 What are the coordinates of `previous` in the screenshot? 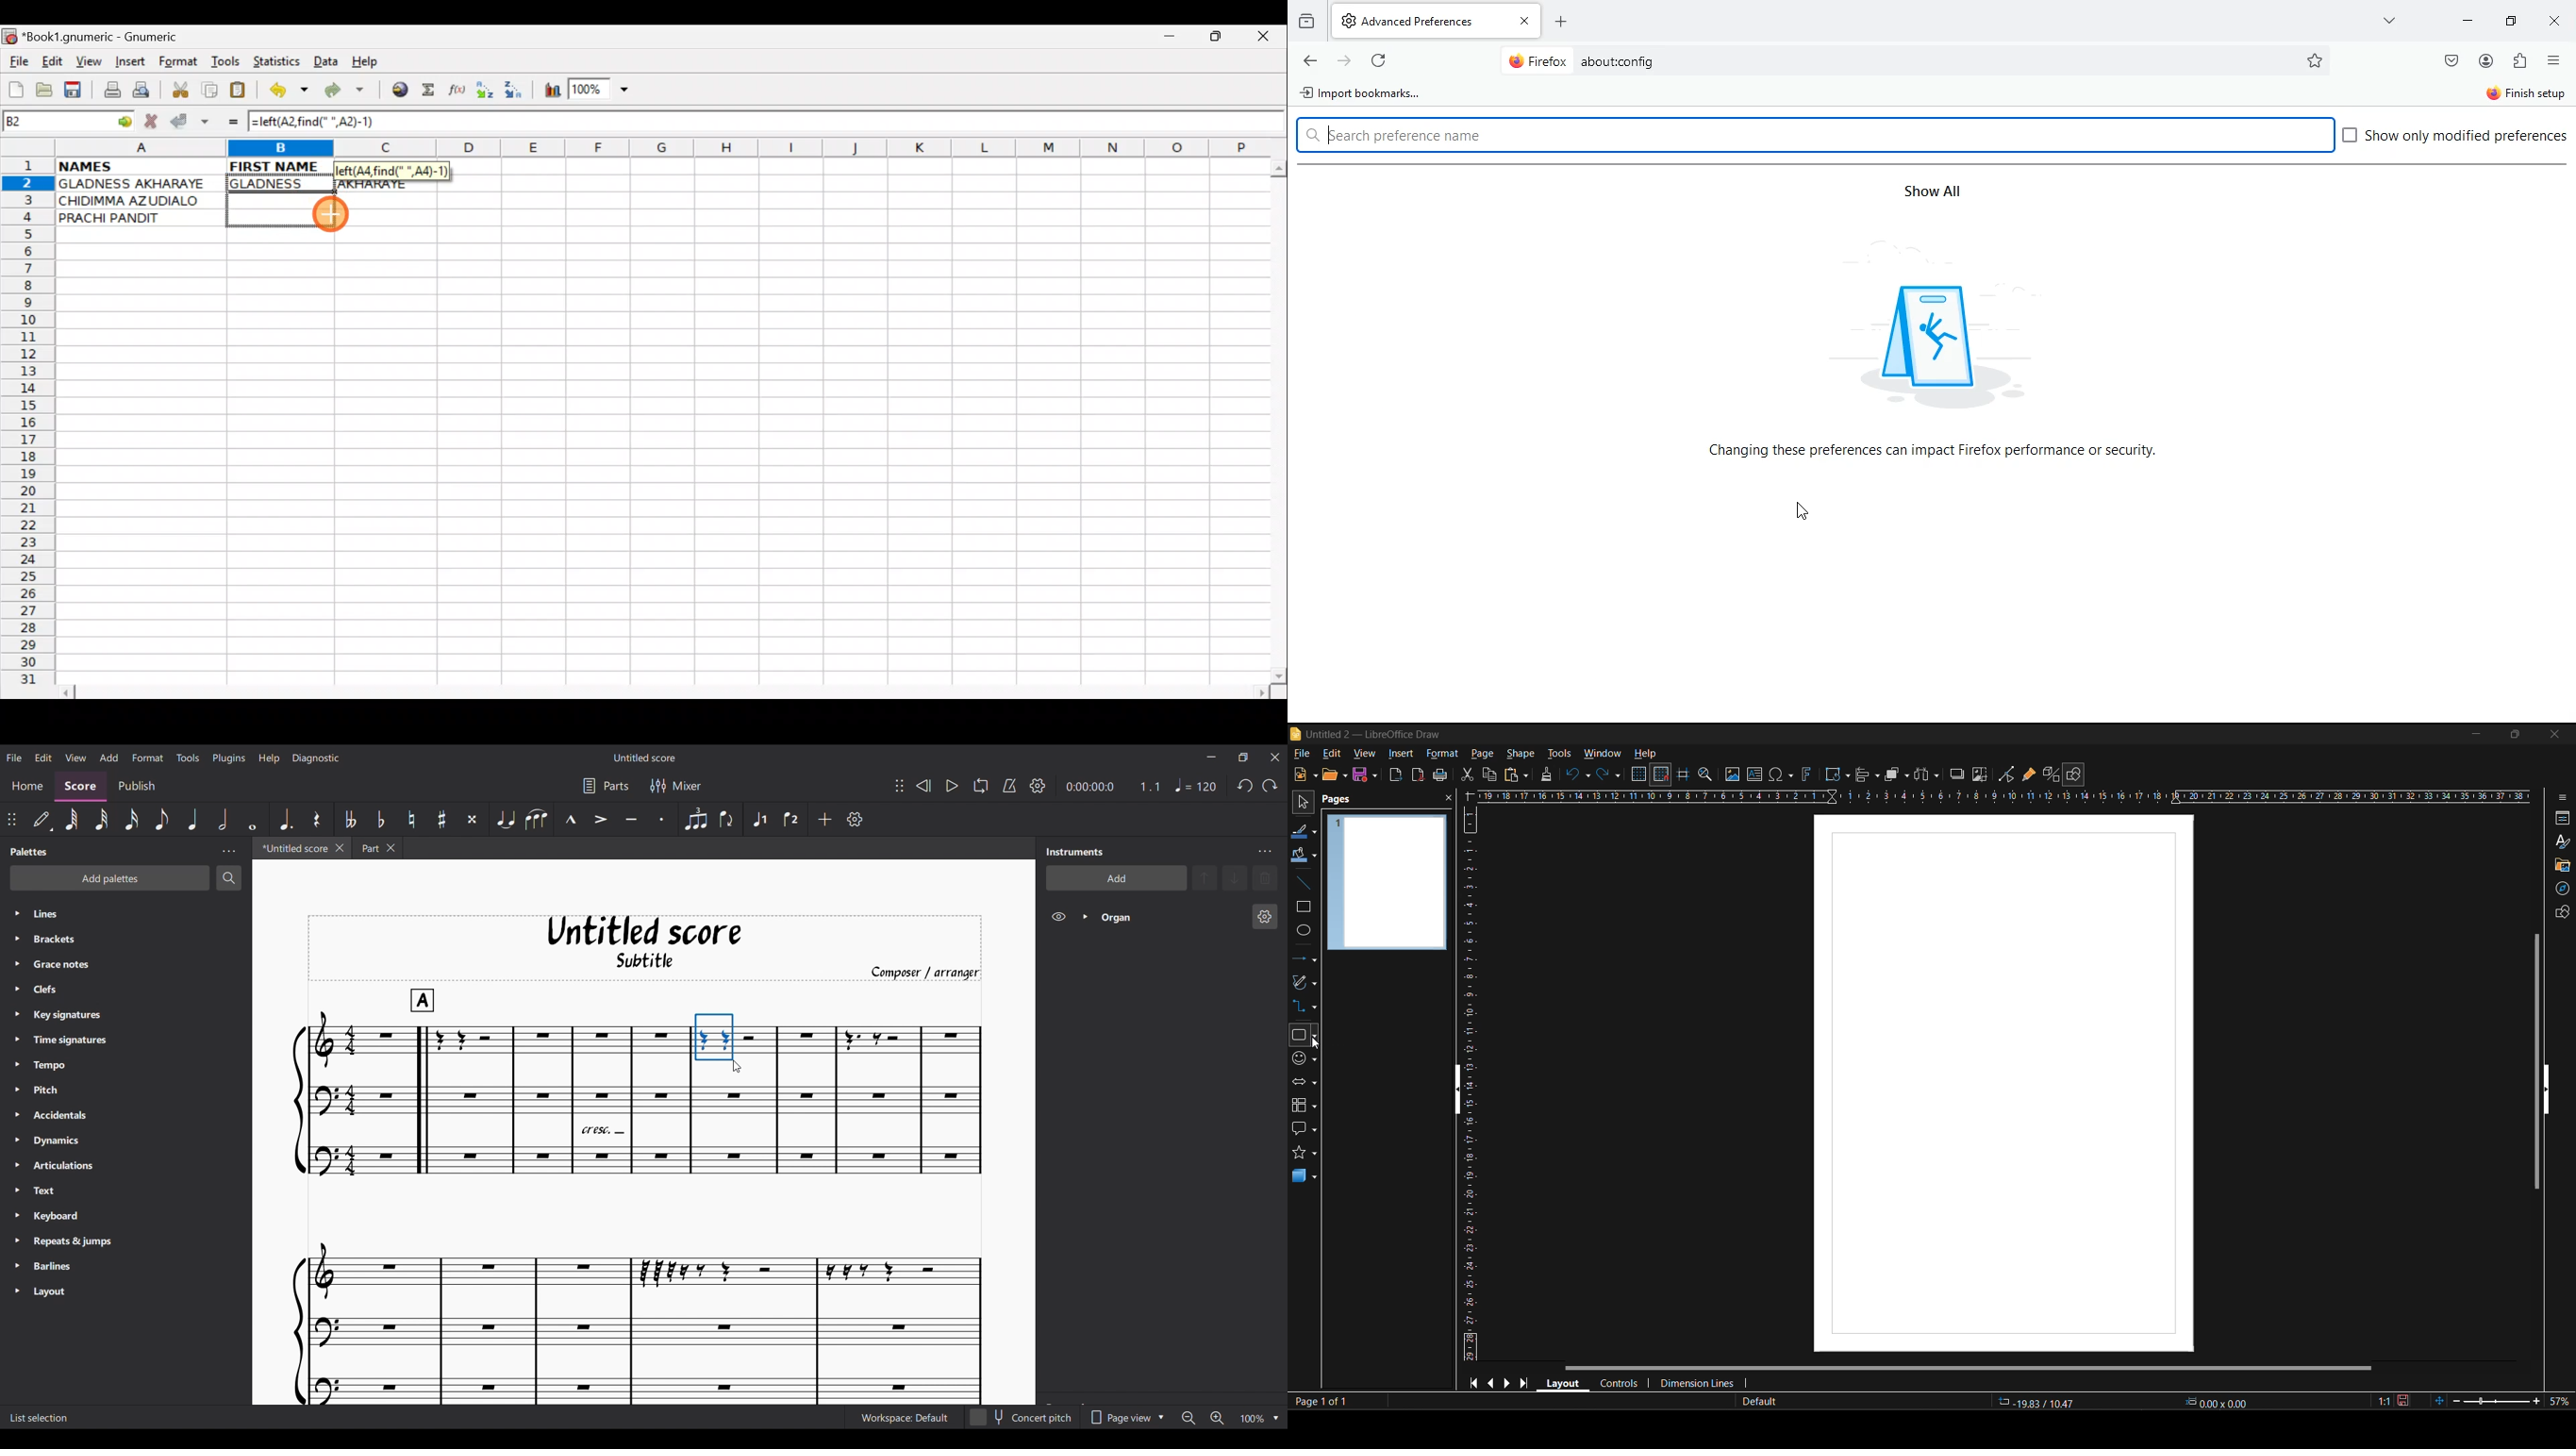 It's located at (1490, 1382).